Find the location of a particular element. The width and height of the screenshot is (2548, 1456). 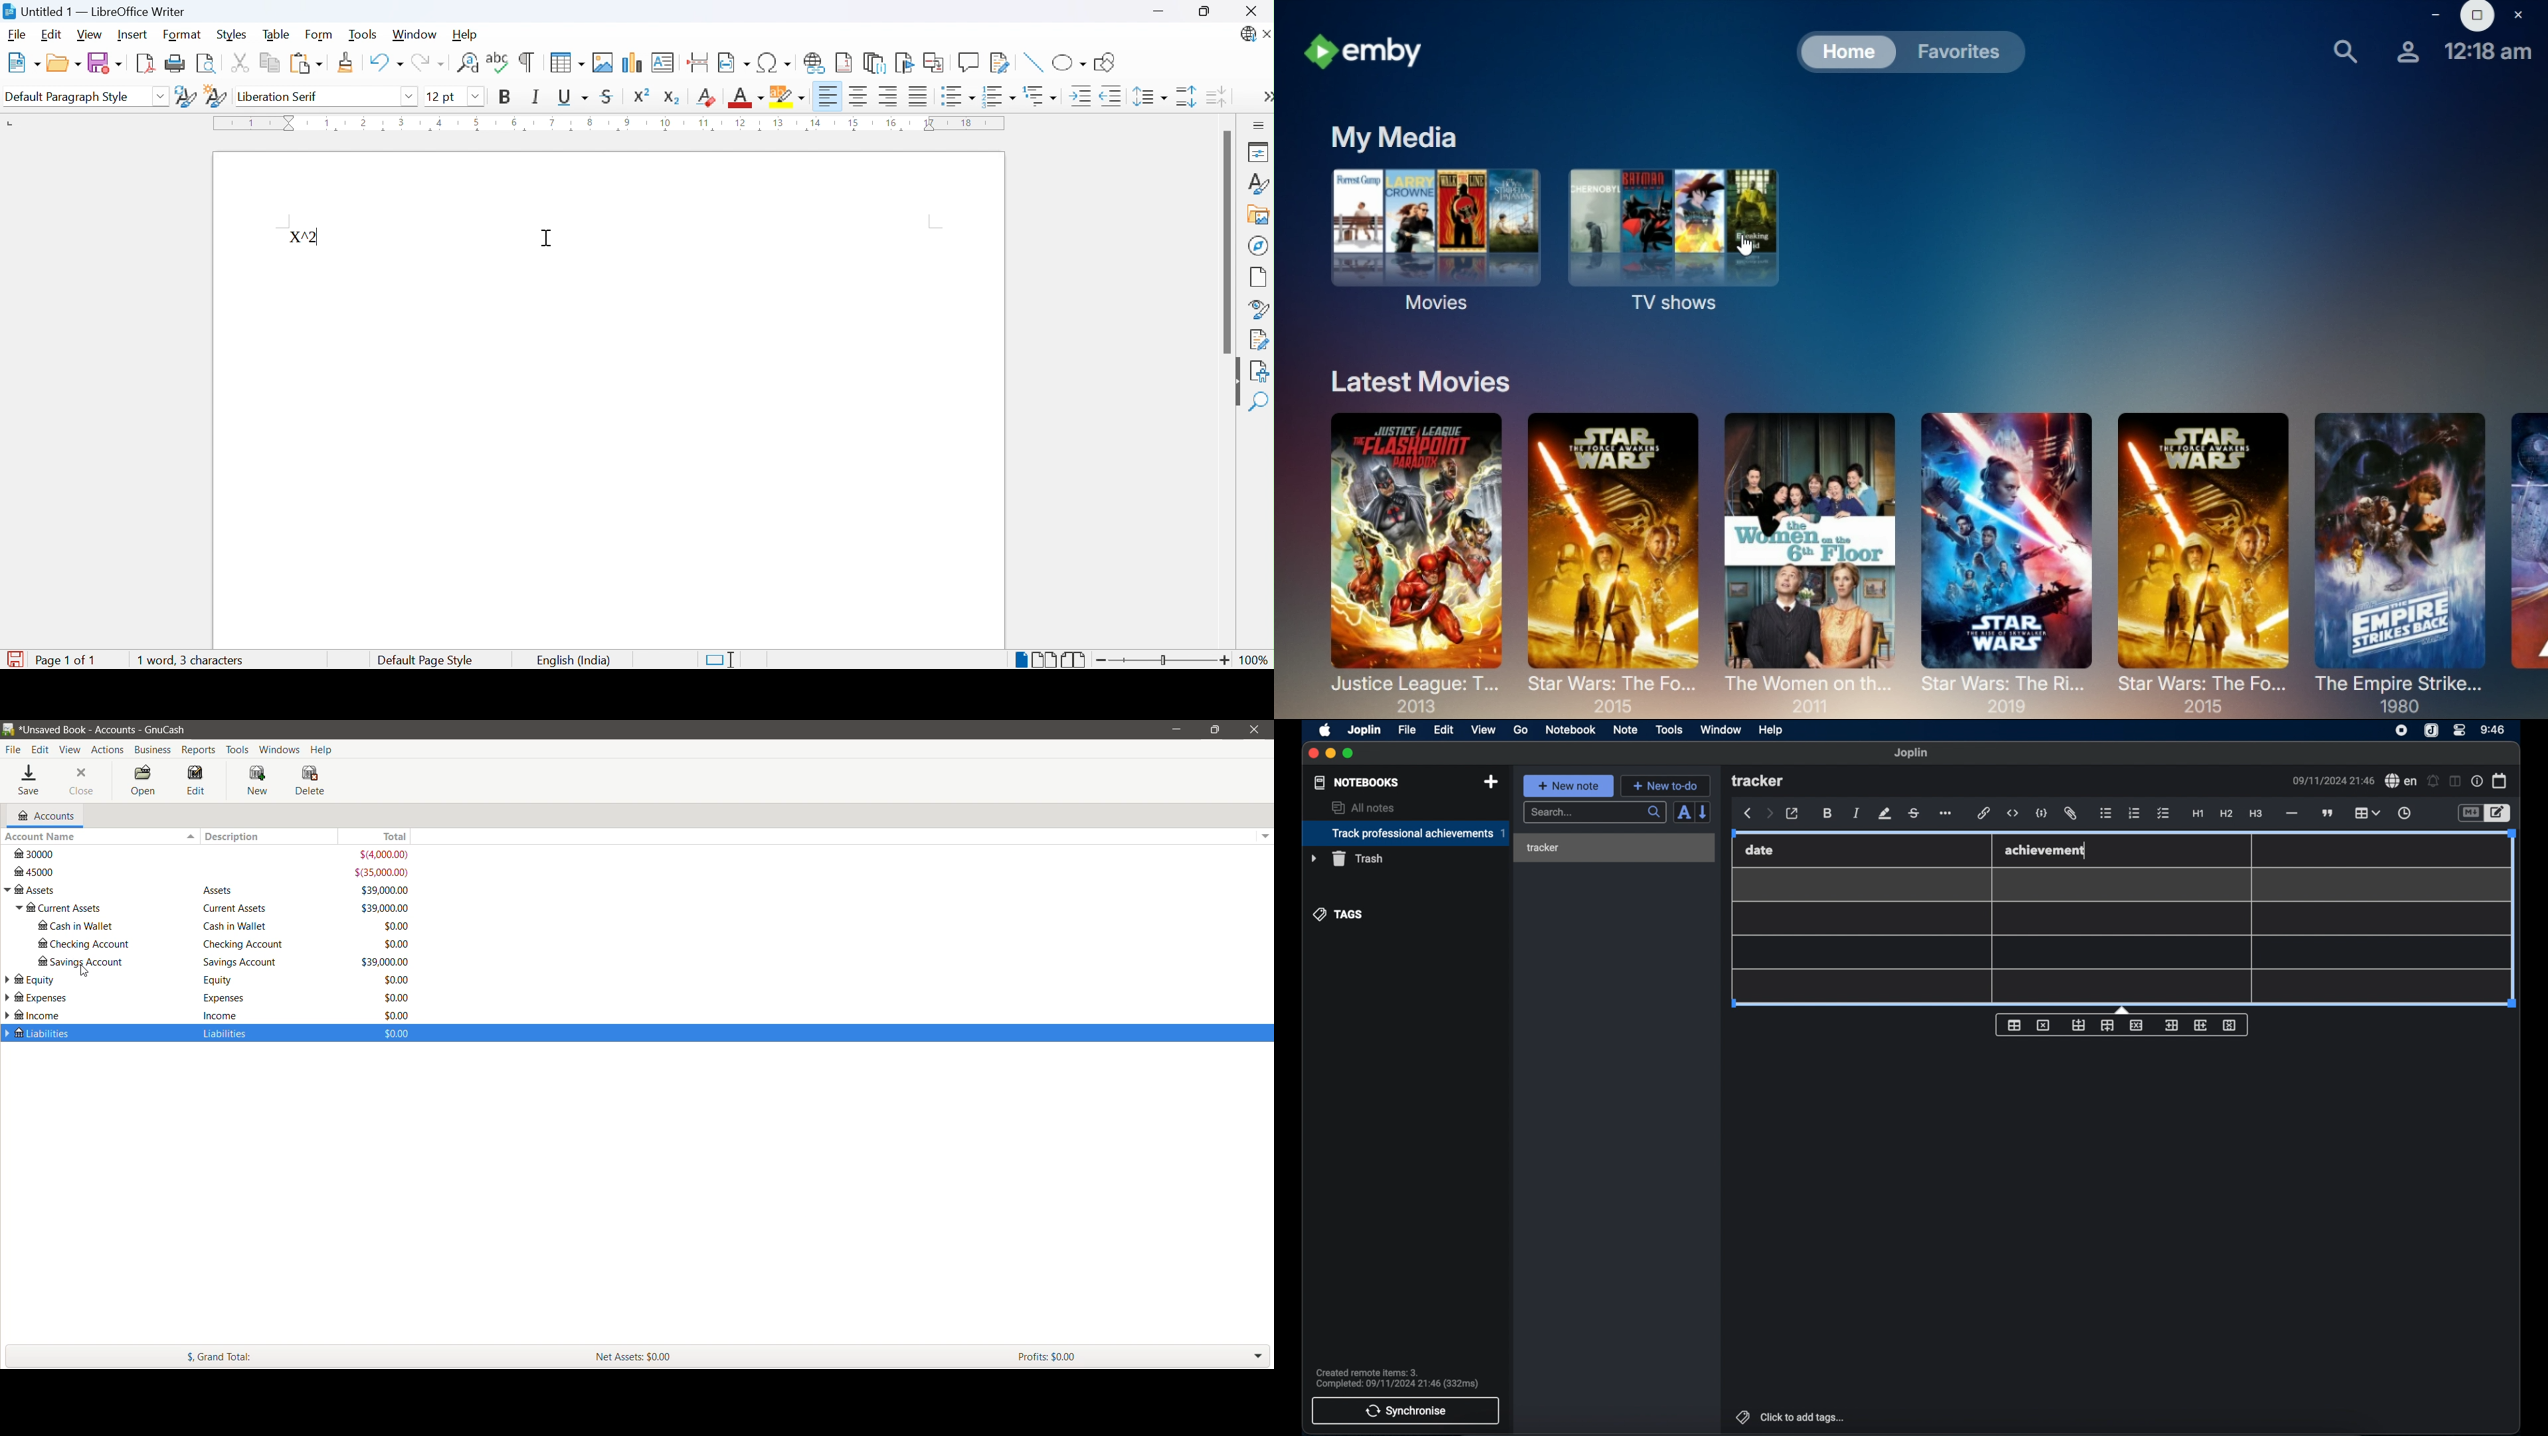

heading 1 is located at coordinates (2198, 814).